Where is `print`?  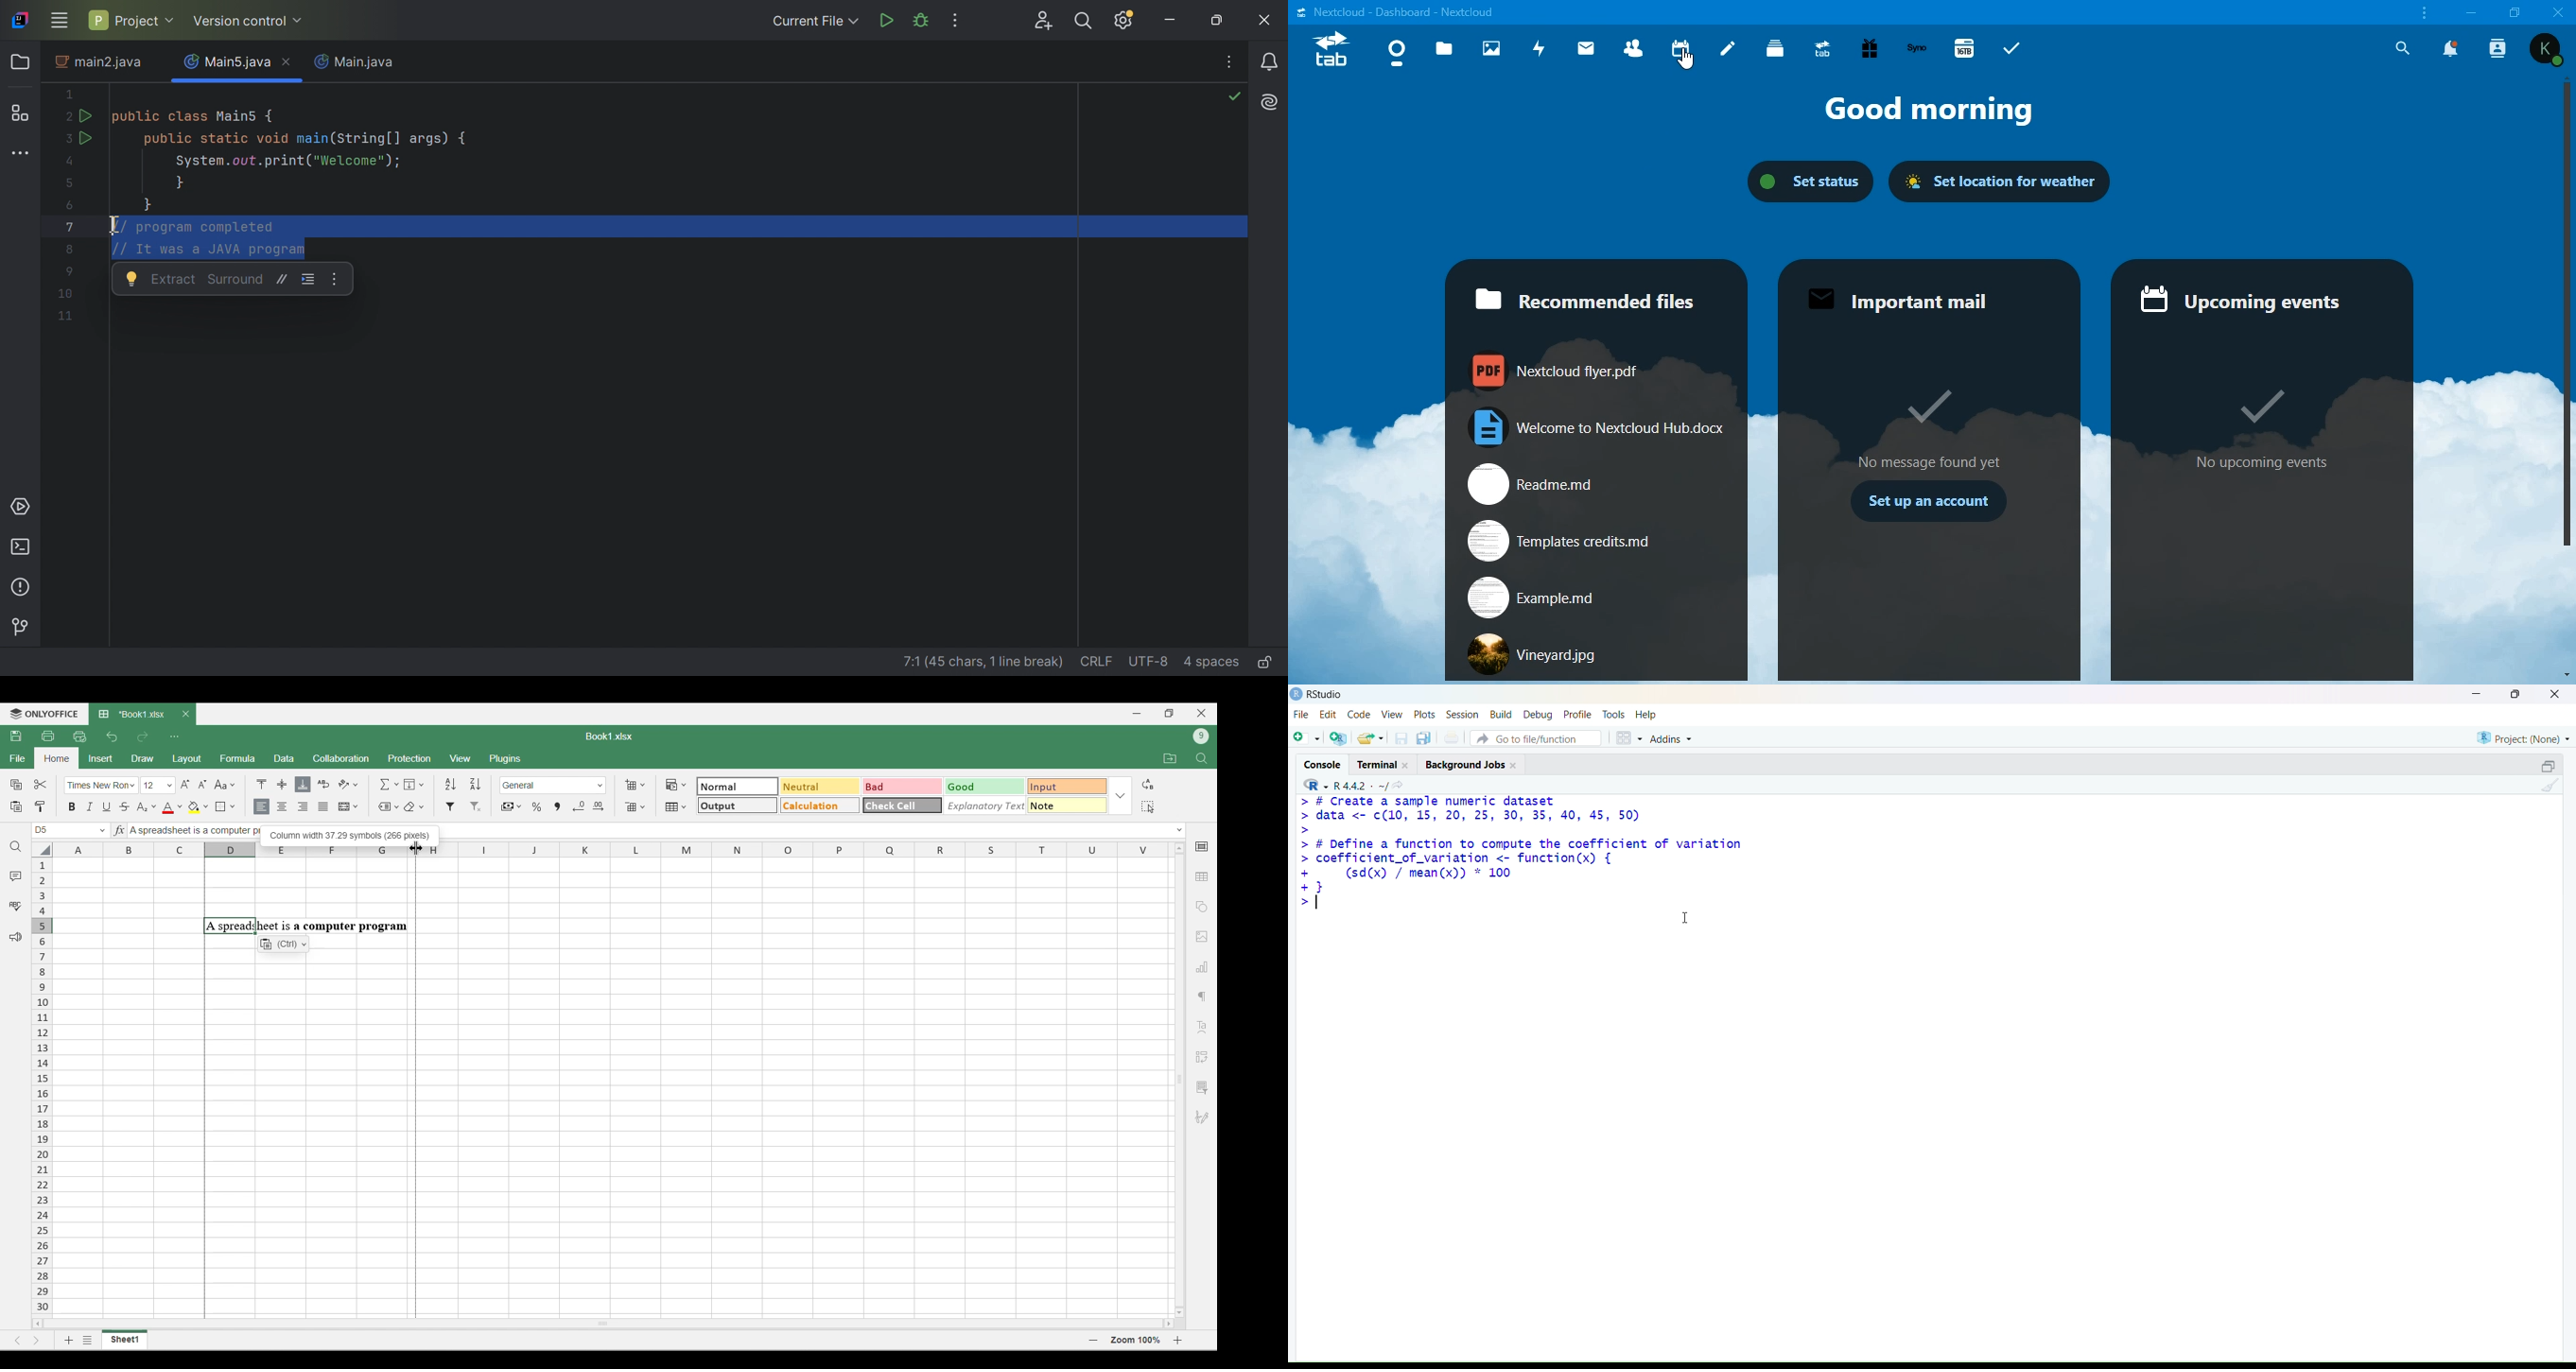
print is located at coordinates (1452, 737).